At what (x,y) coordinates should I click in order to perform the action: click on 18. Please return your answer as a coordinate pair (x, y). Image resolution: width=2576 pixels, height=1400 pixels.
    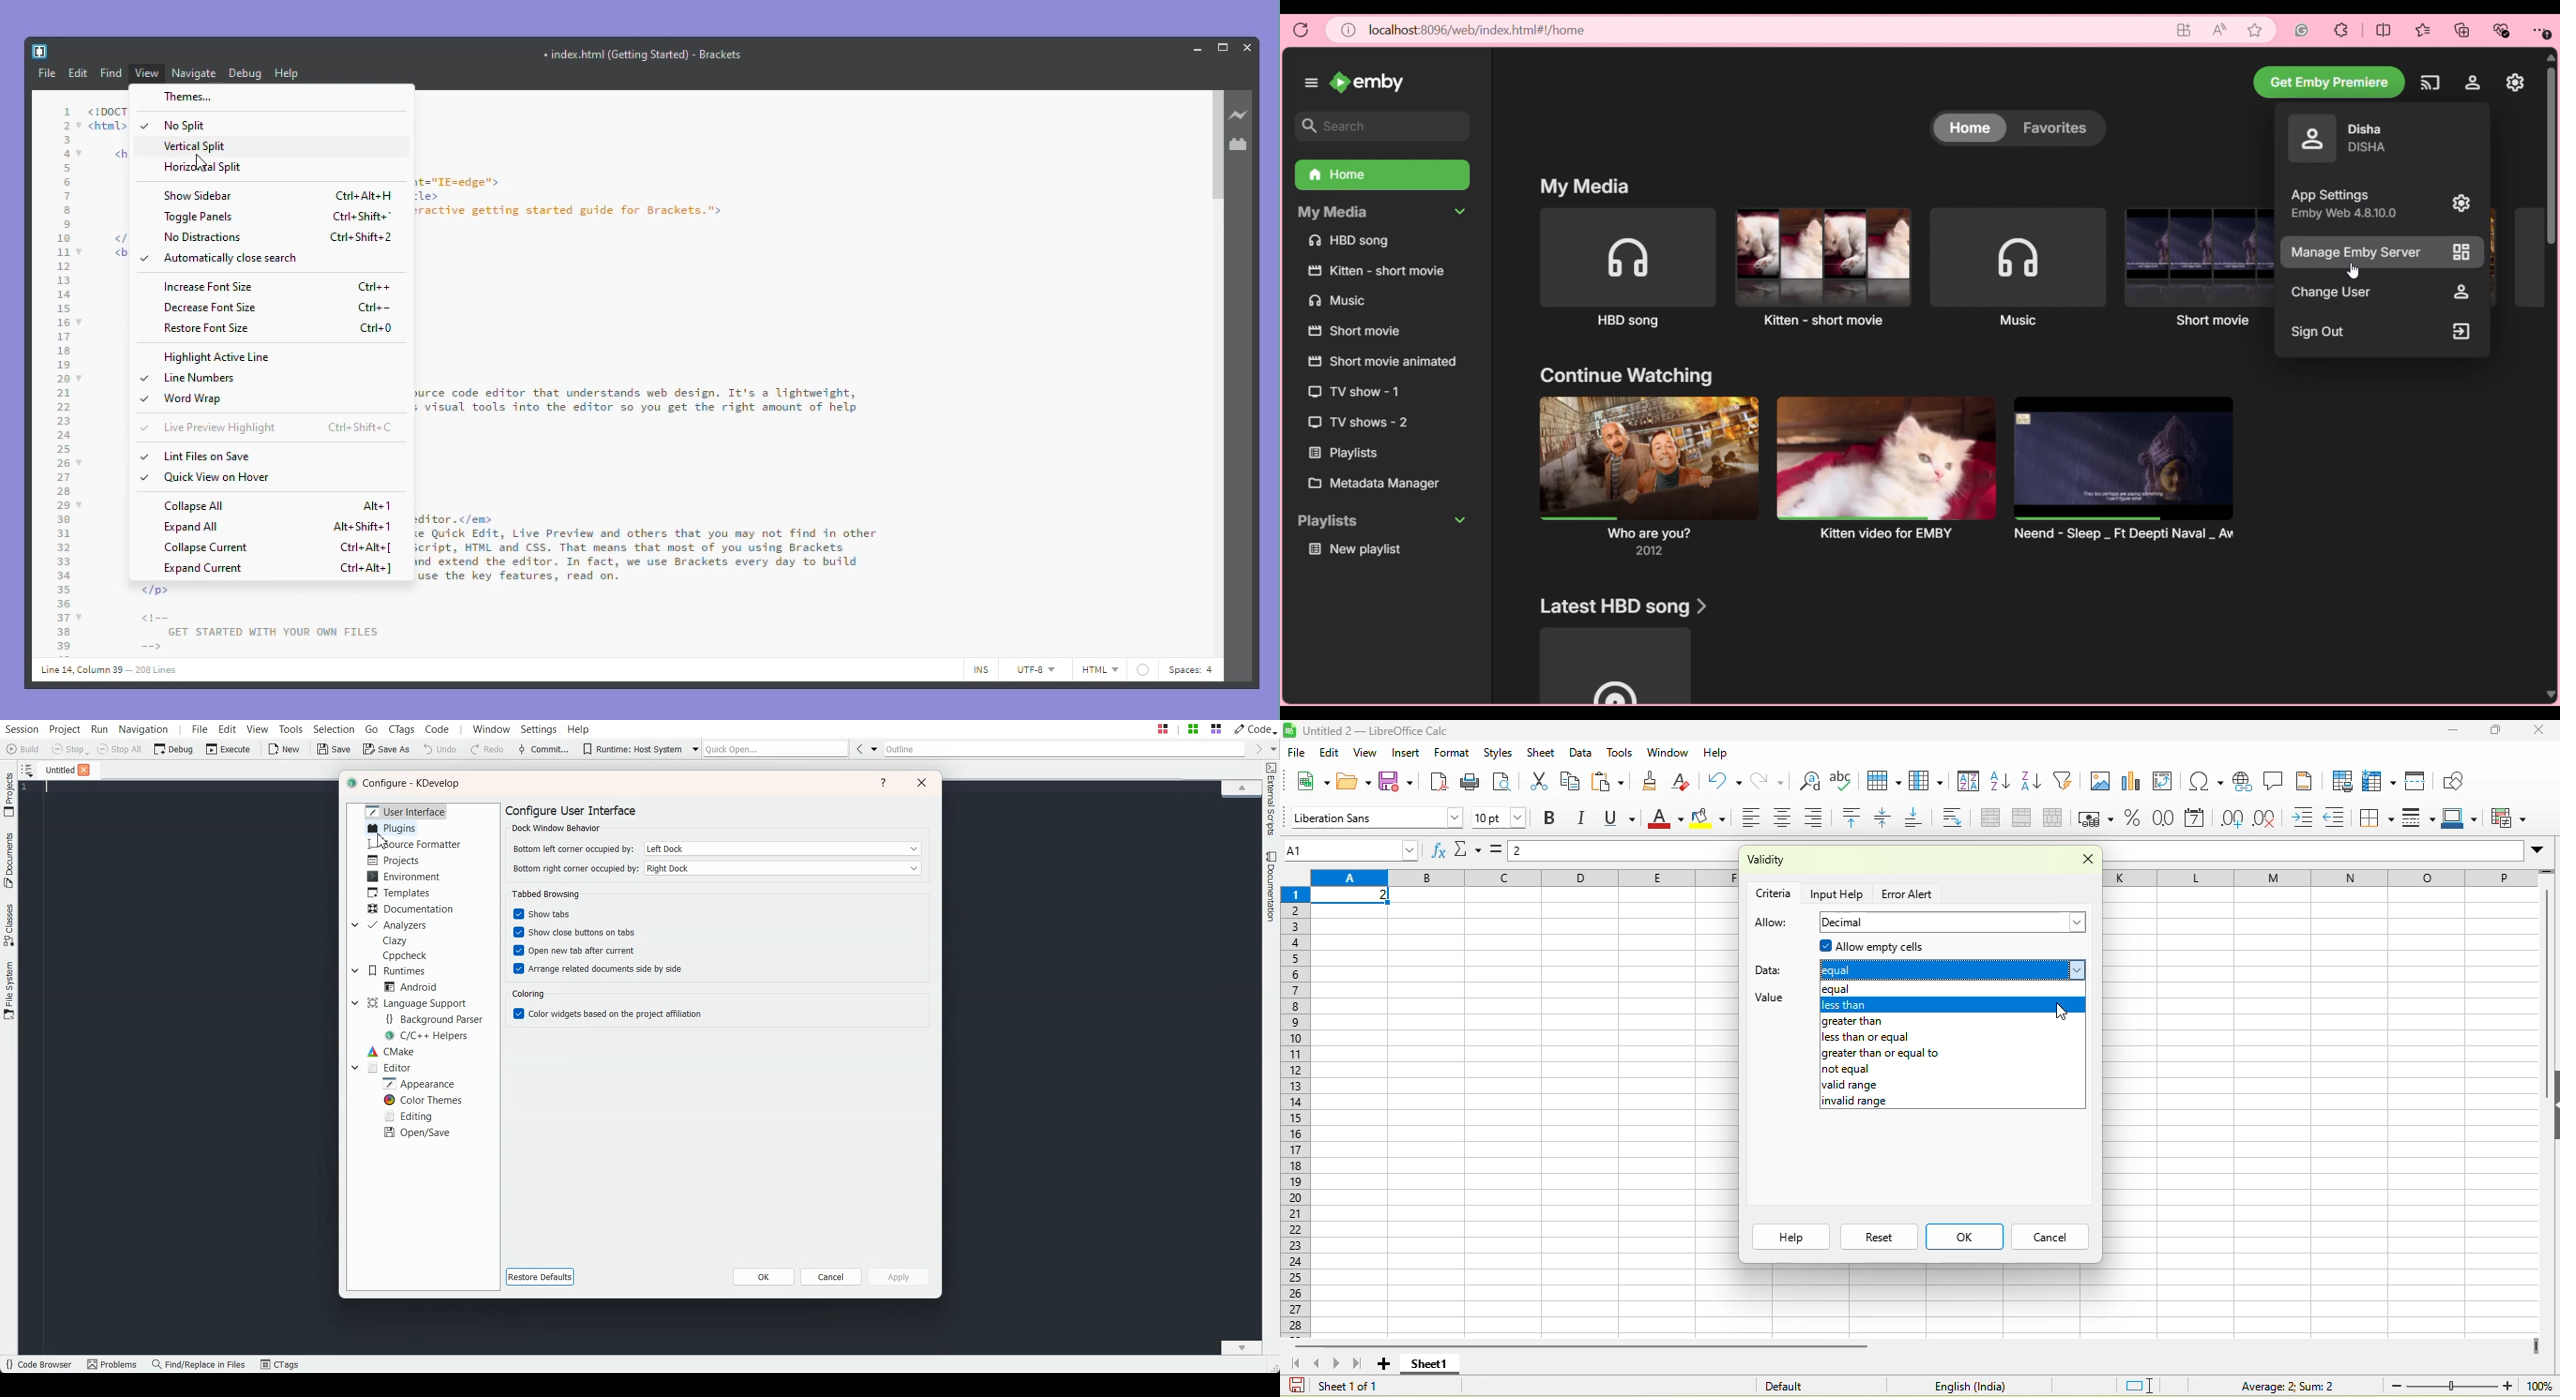
    Looking at the image, I should click on (64, 350).